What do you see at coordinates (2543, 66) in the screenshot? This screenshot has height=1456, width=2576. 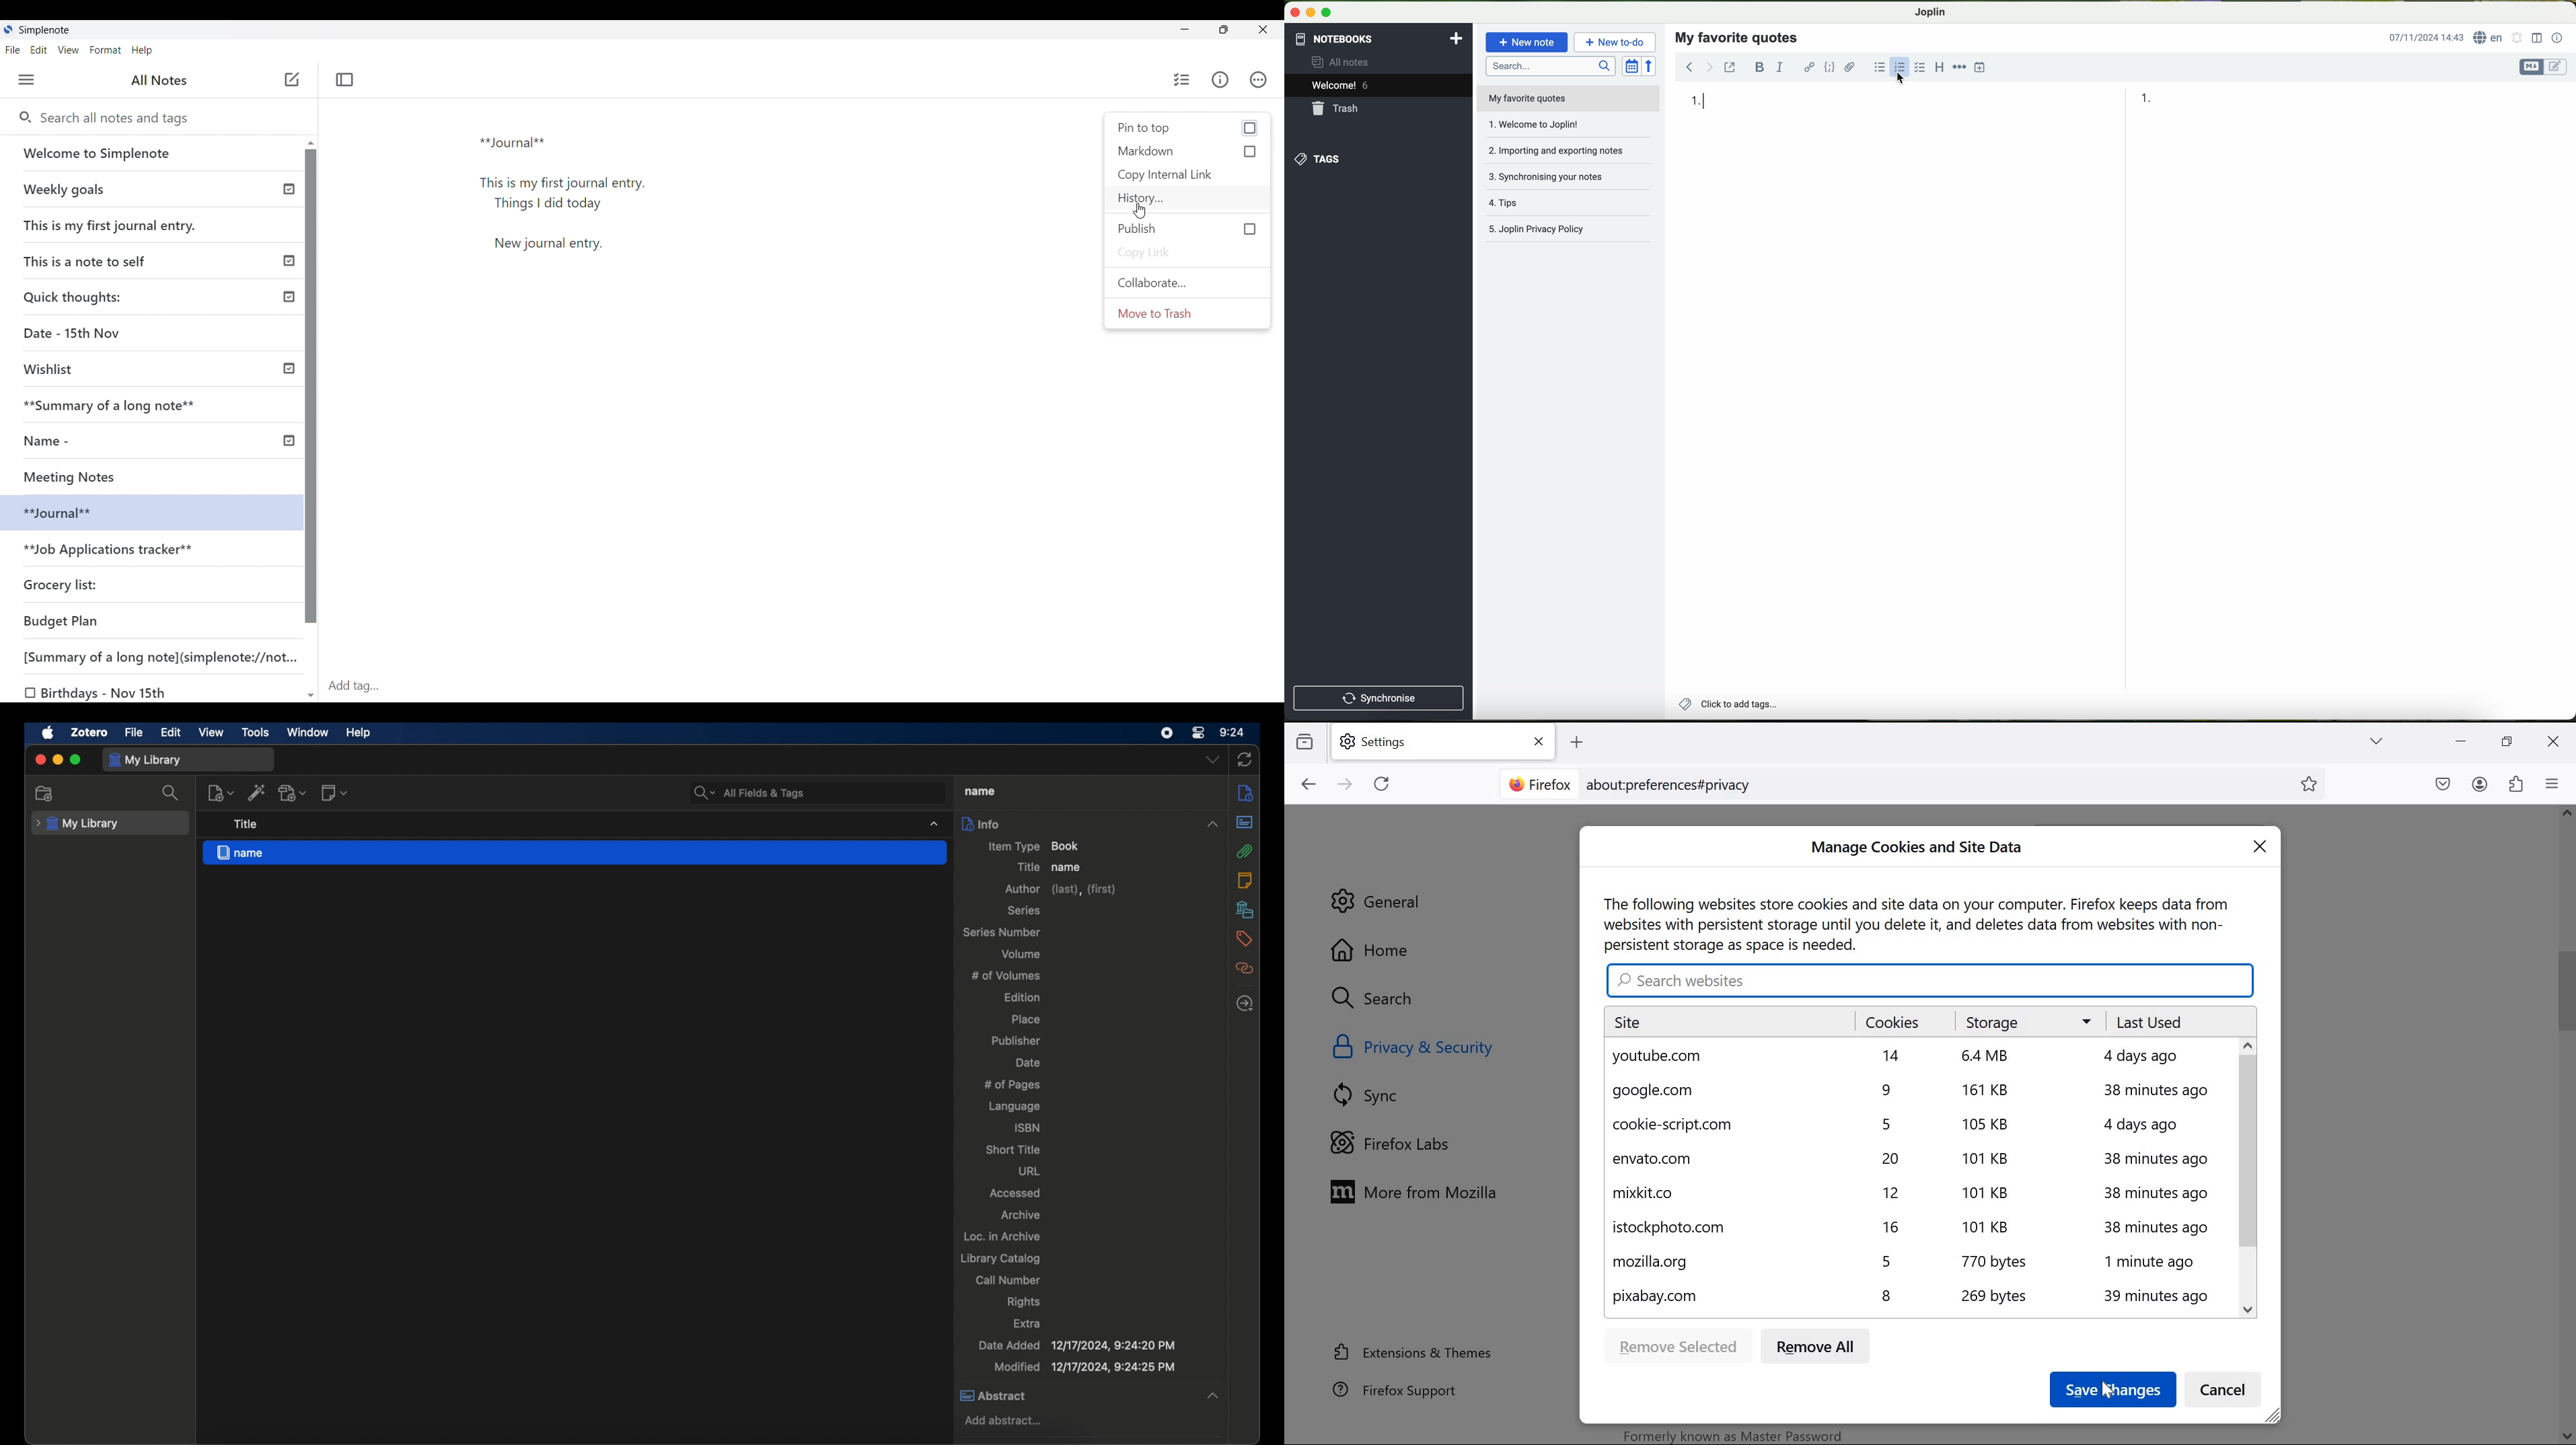 I see `toggle editor` at bounding box center [2543, 66].